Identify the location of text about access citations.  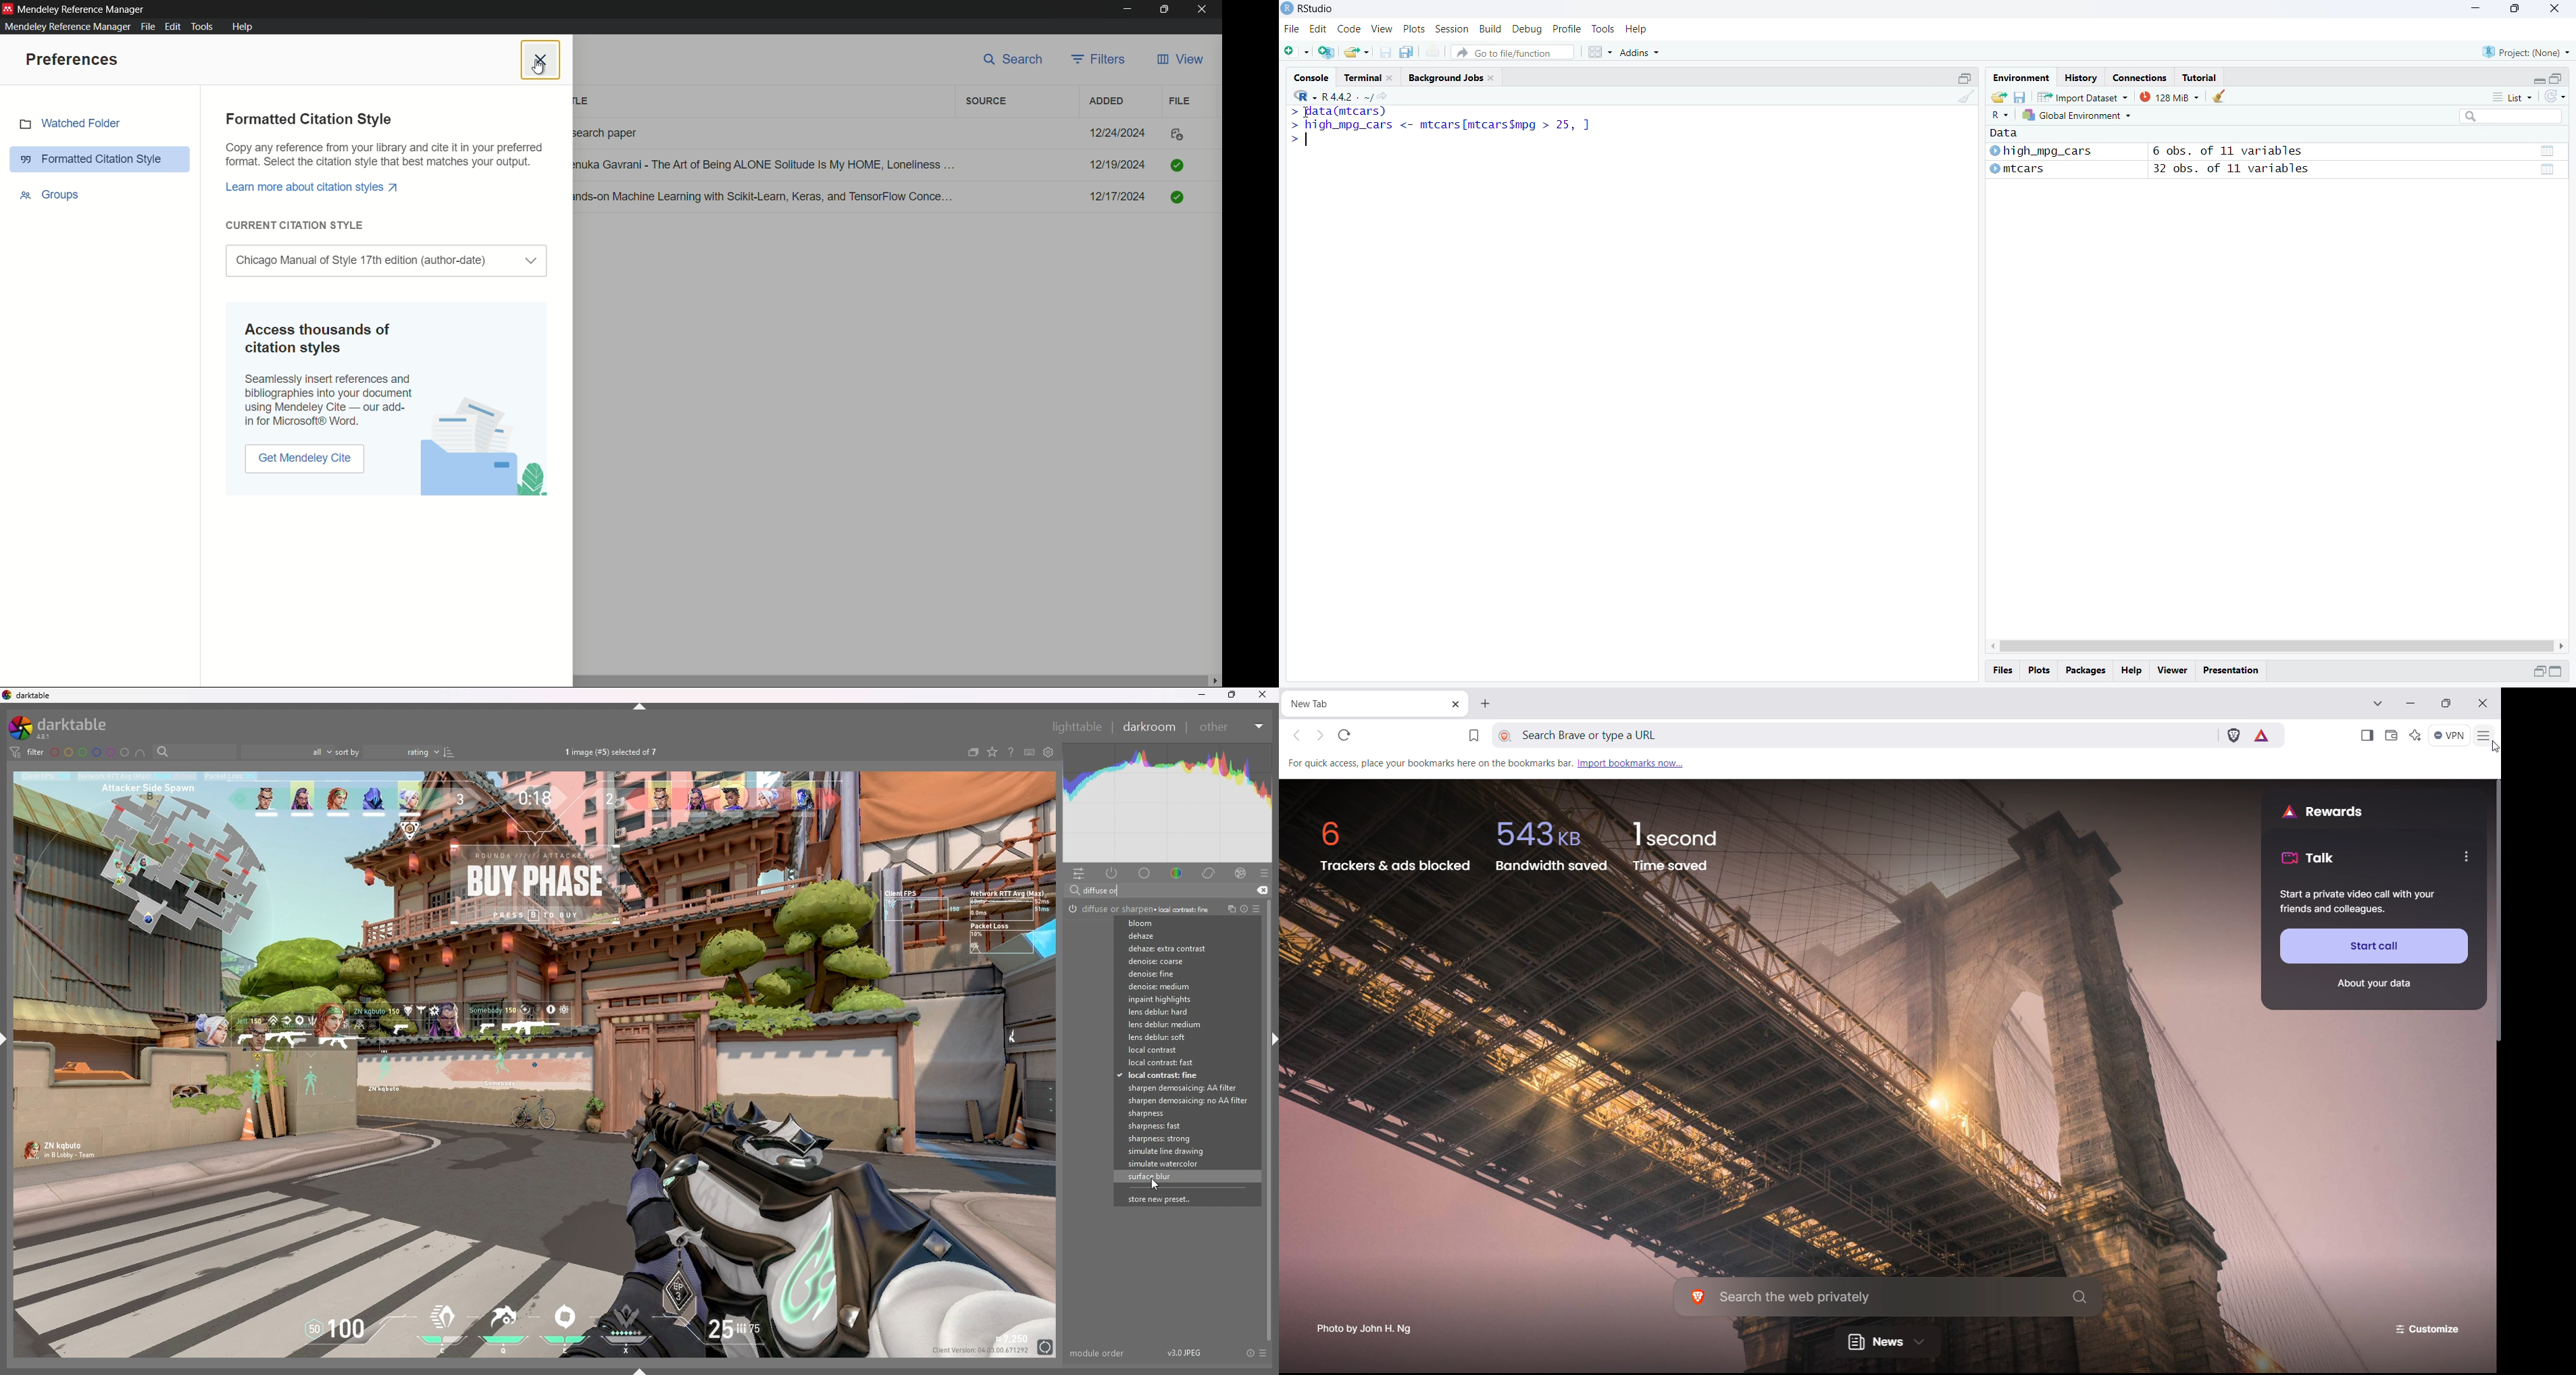
(329, 374).